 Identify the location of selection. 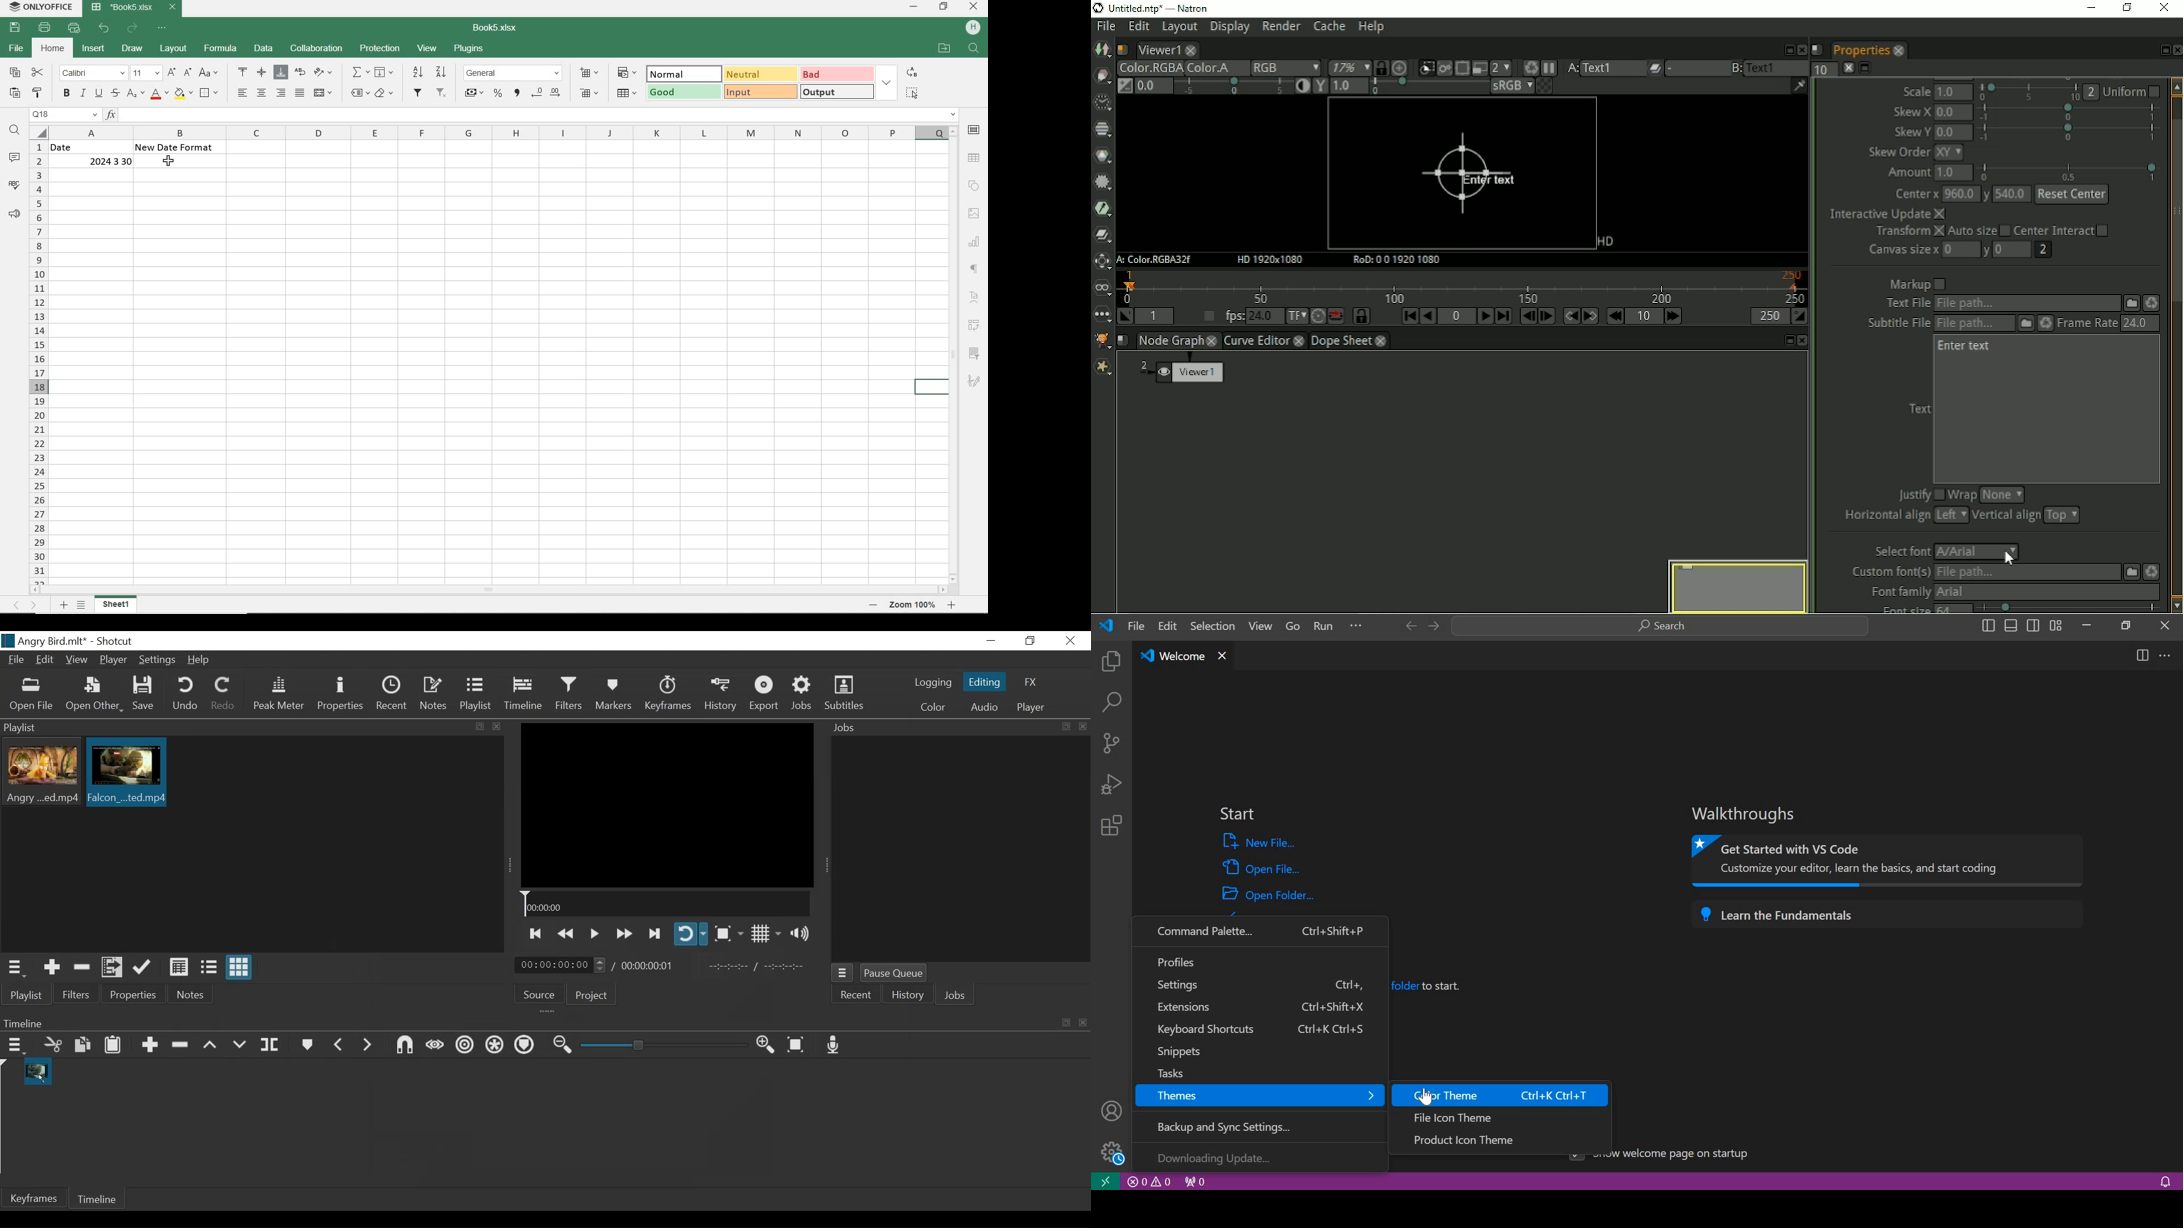
(1213, 625).